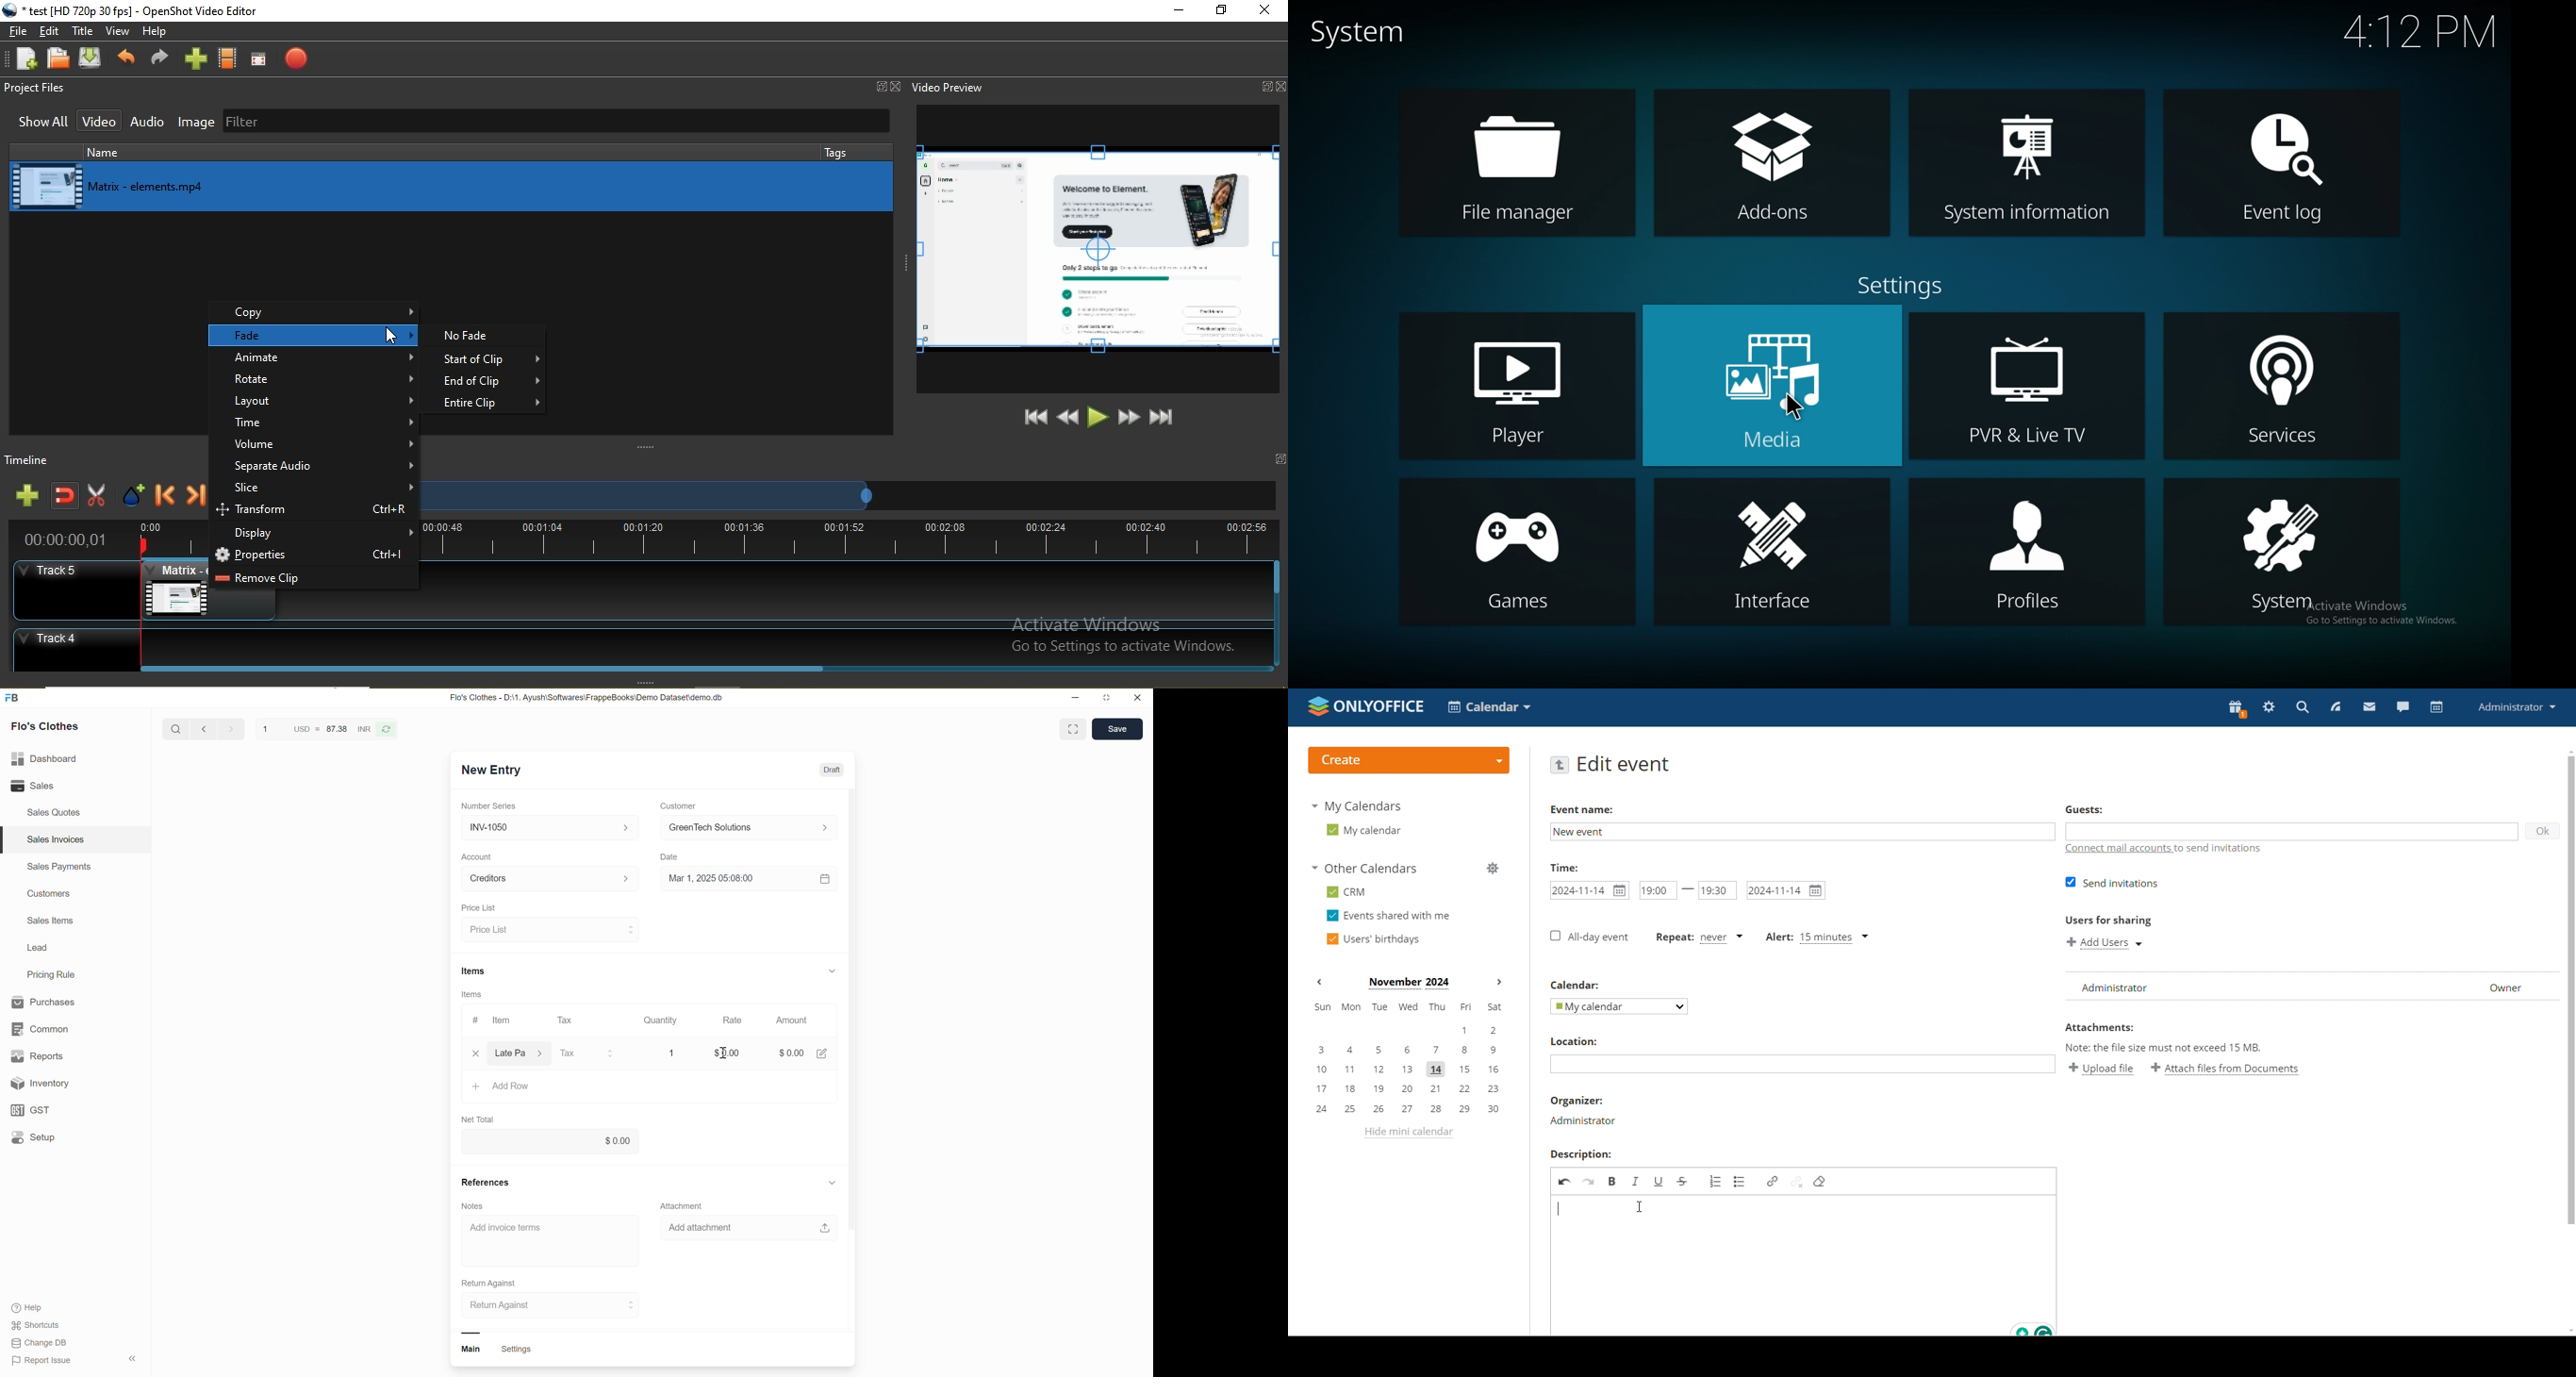 The height and width of the screenshot is (1400, 2576). What do you see at coordinates (1589, 937) in the screenshot?
I see `all-day event checkbox` at bounding box center [1589, 937].